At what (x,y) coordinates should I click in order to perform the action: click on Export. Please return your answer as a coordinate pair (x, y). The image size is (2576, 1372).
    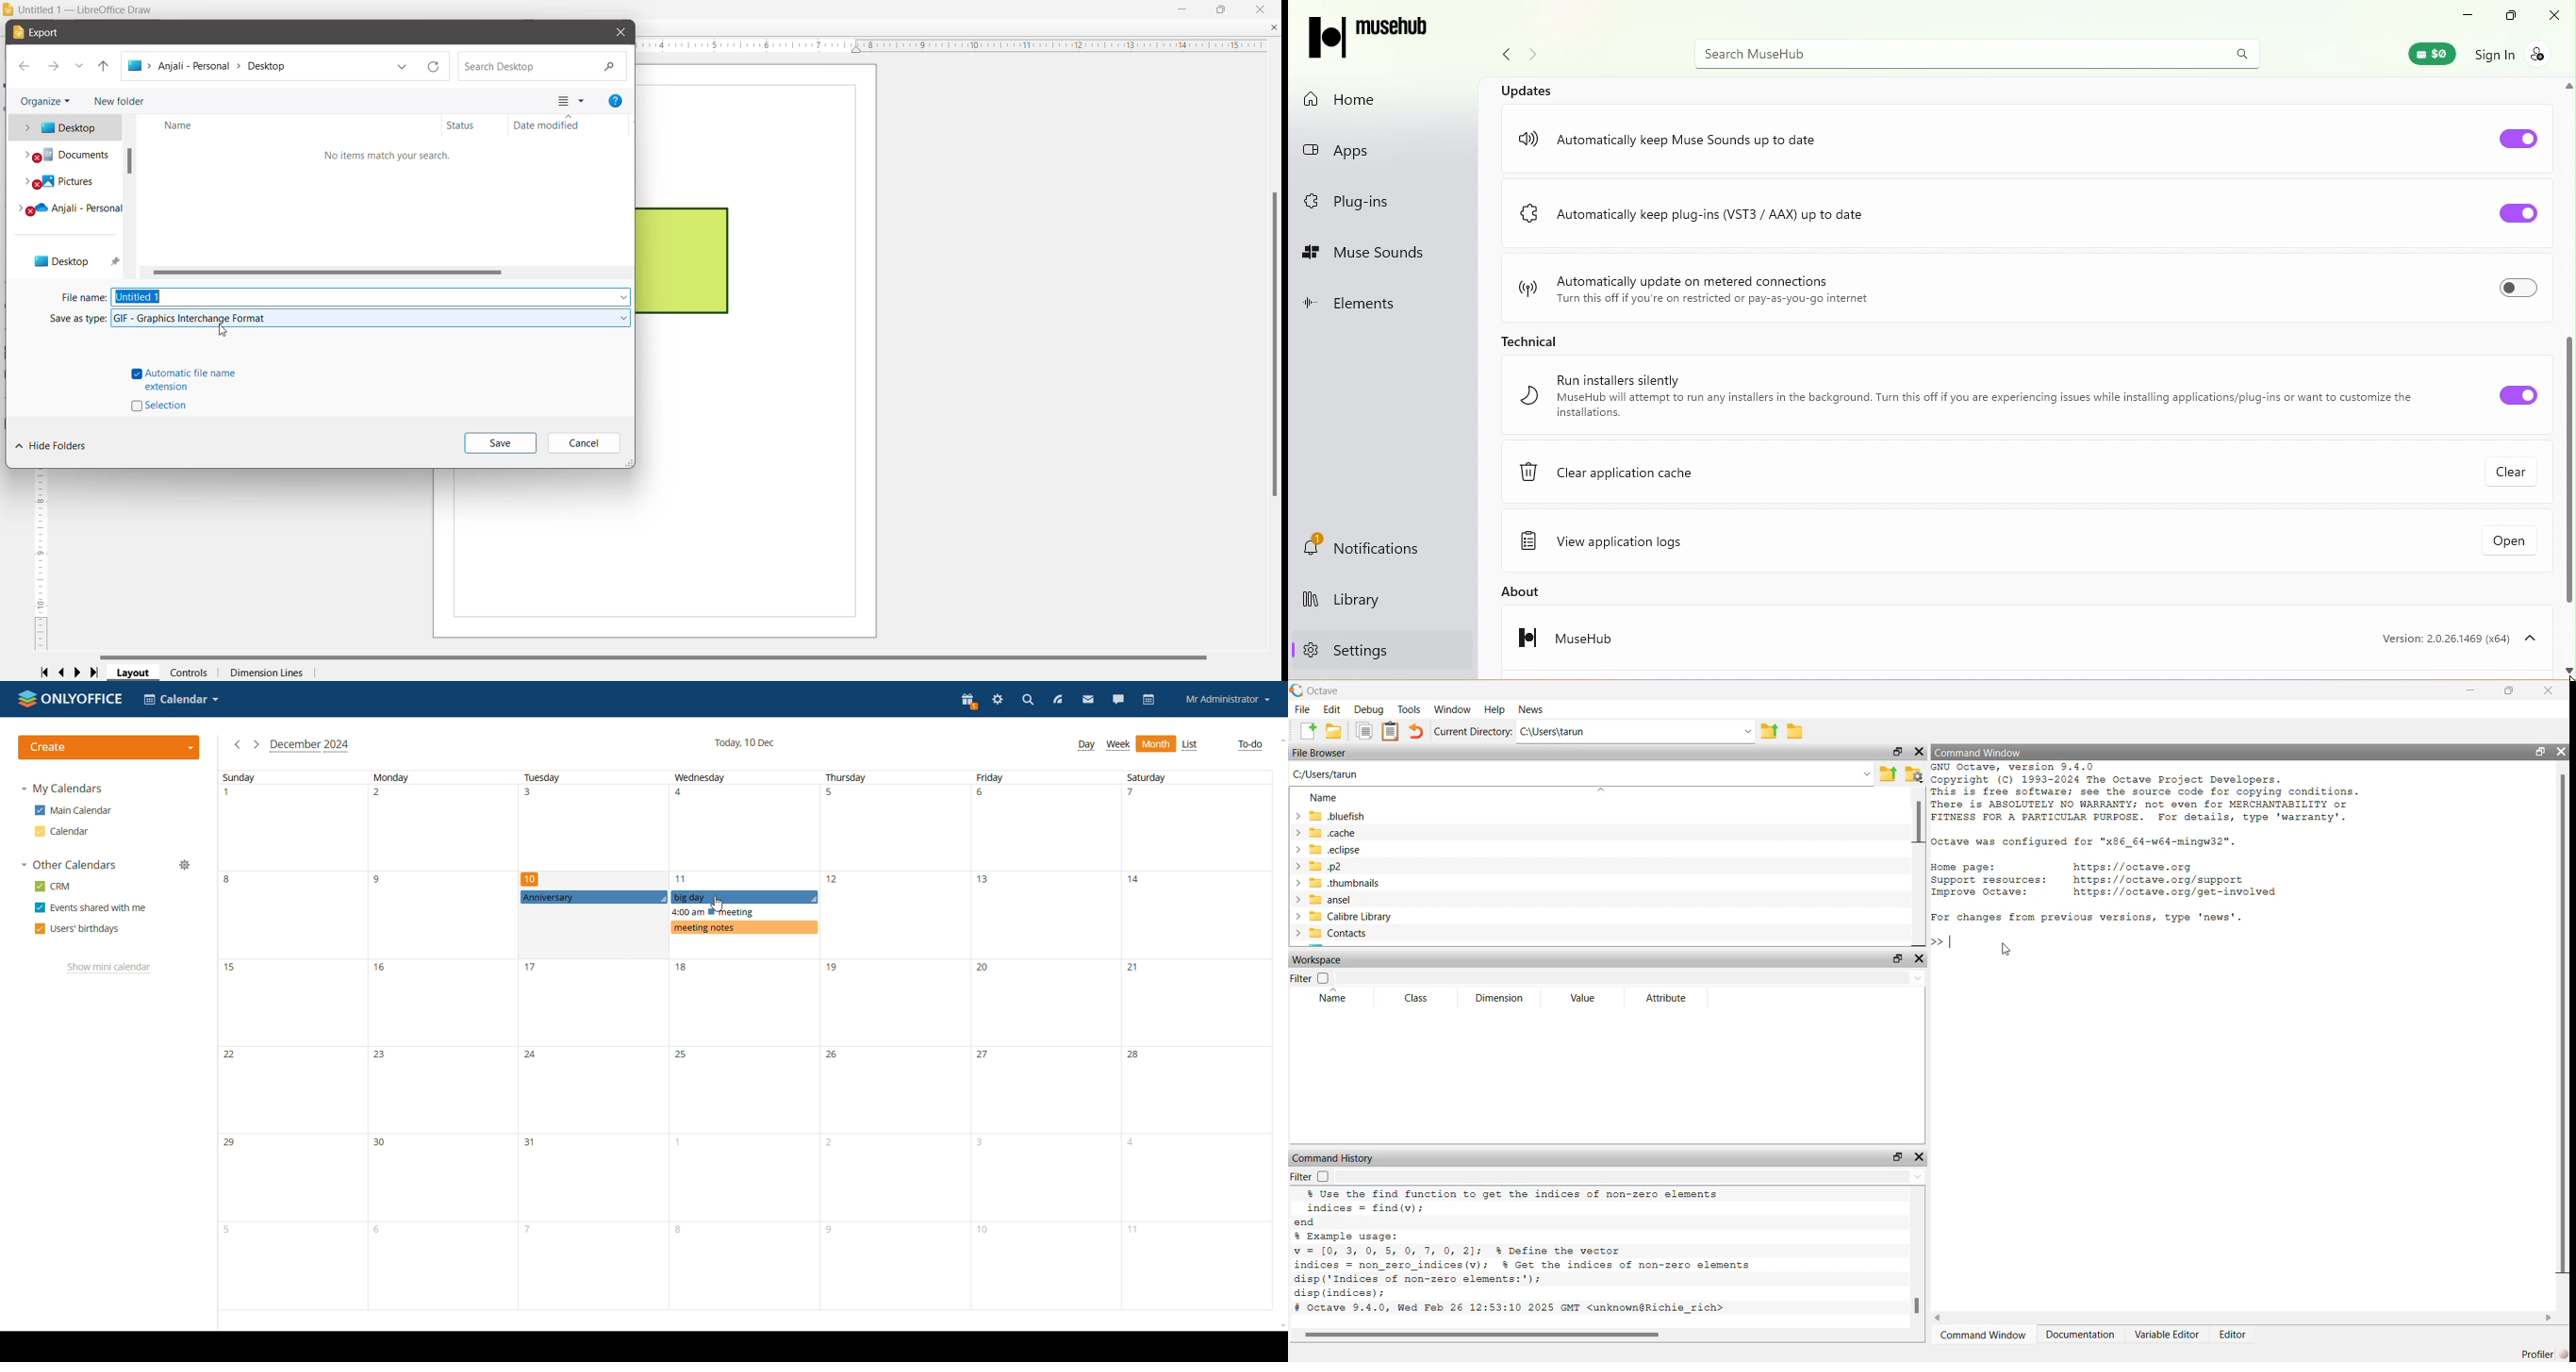
    Looking at the image, I should click on (42, 33).